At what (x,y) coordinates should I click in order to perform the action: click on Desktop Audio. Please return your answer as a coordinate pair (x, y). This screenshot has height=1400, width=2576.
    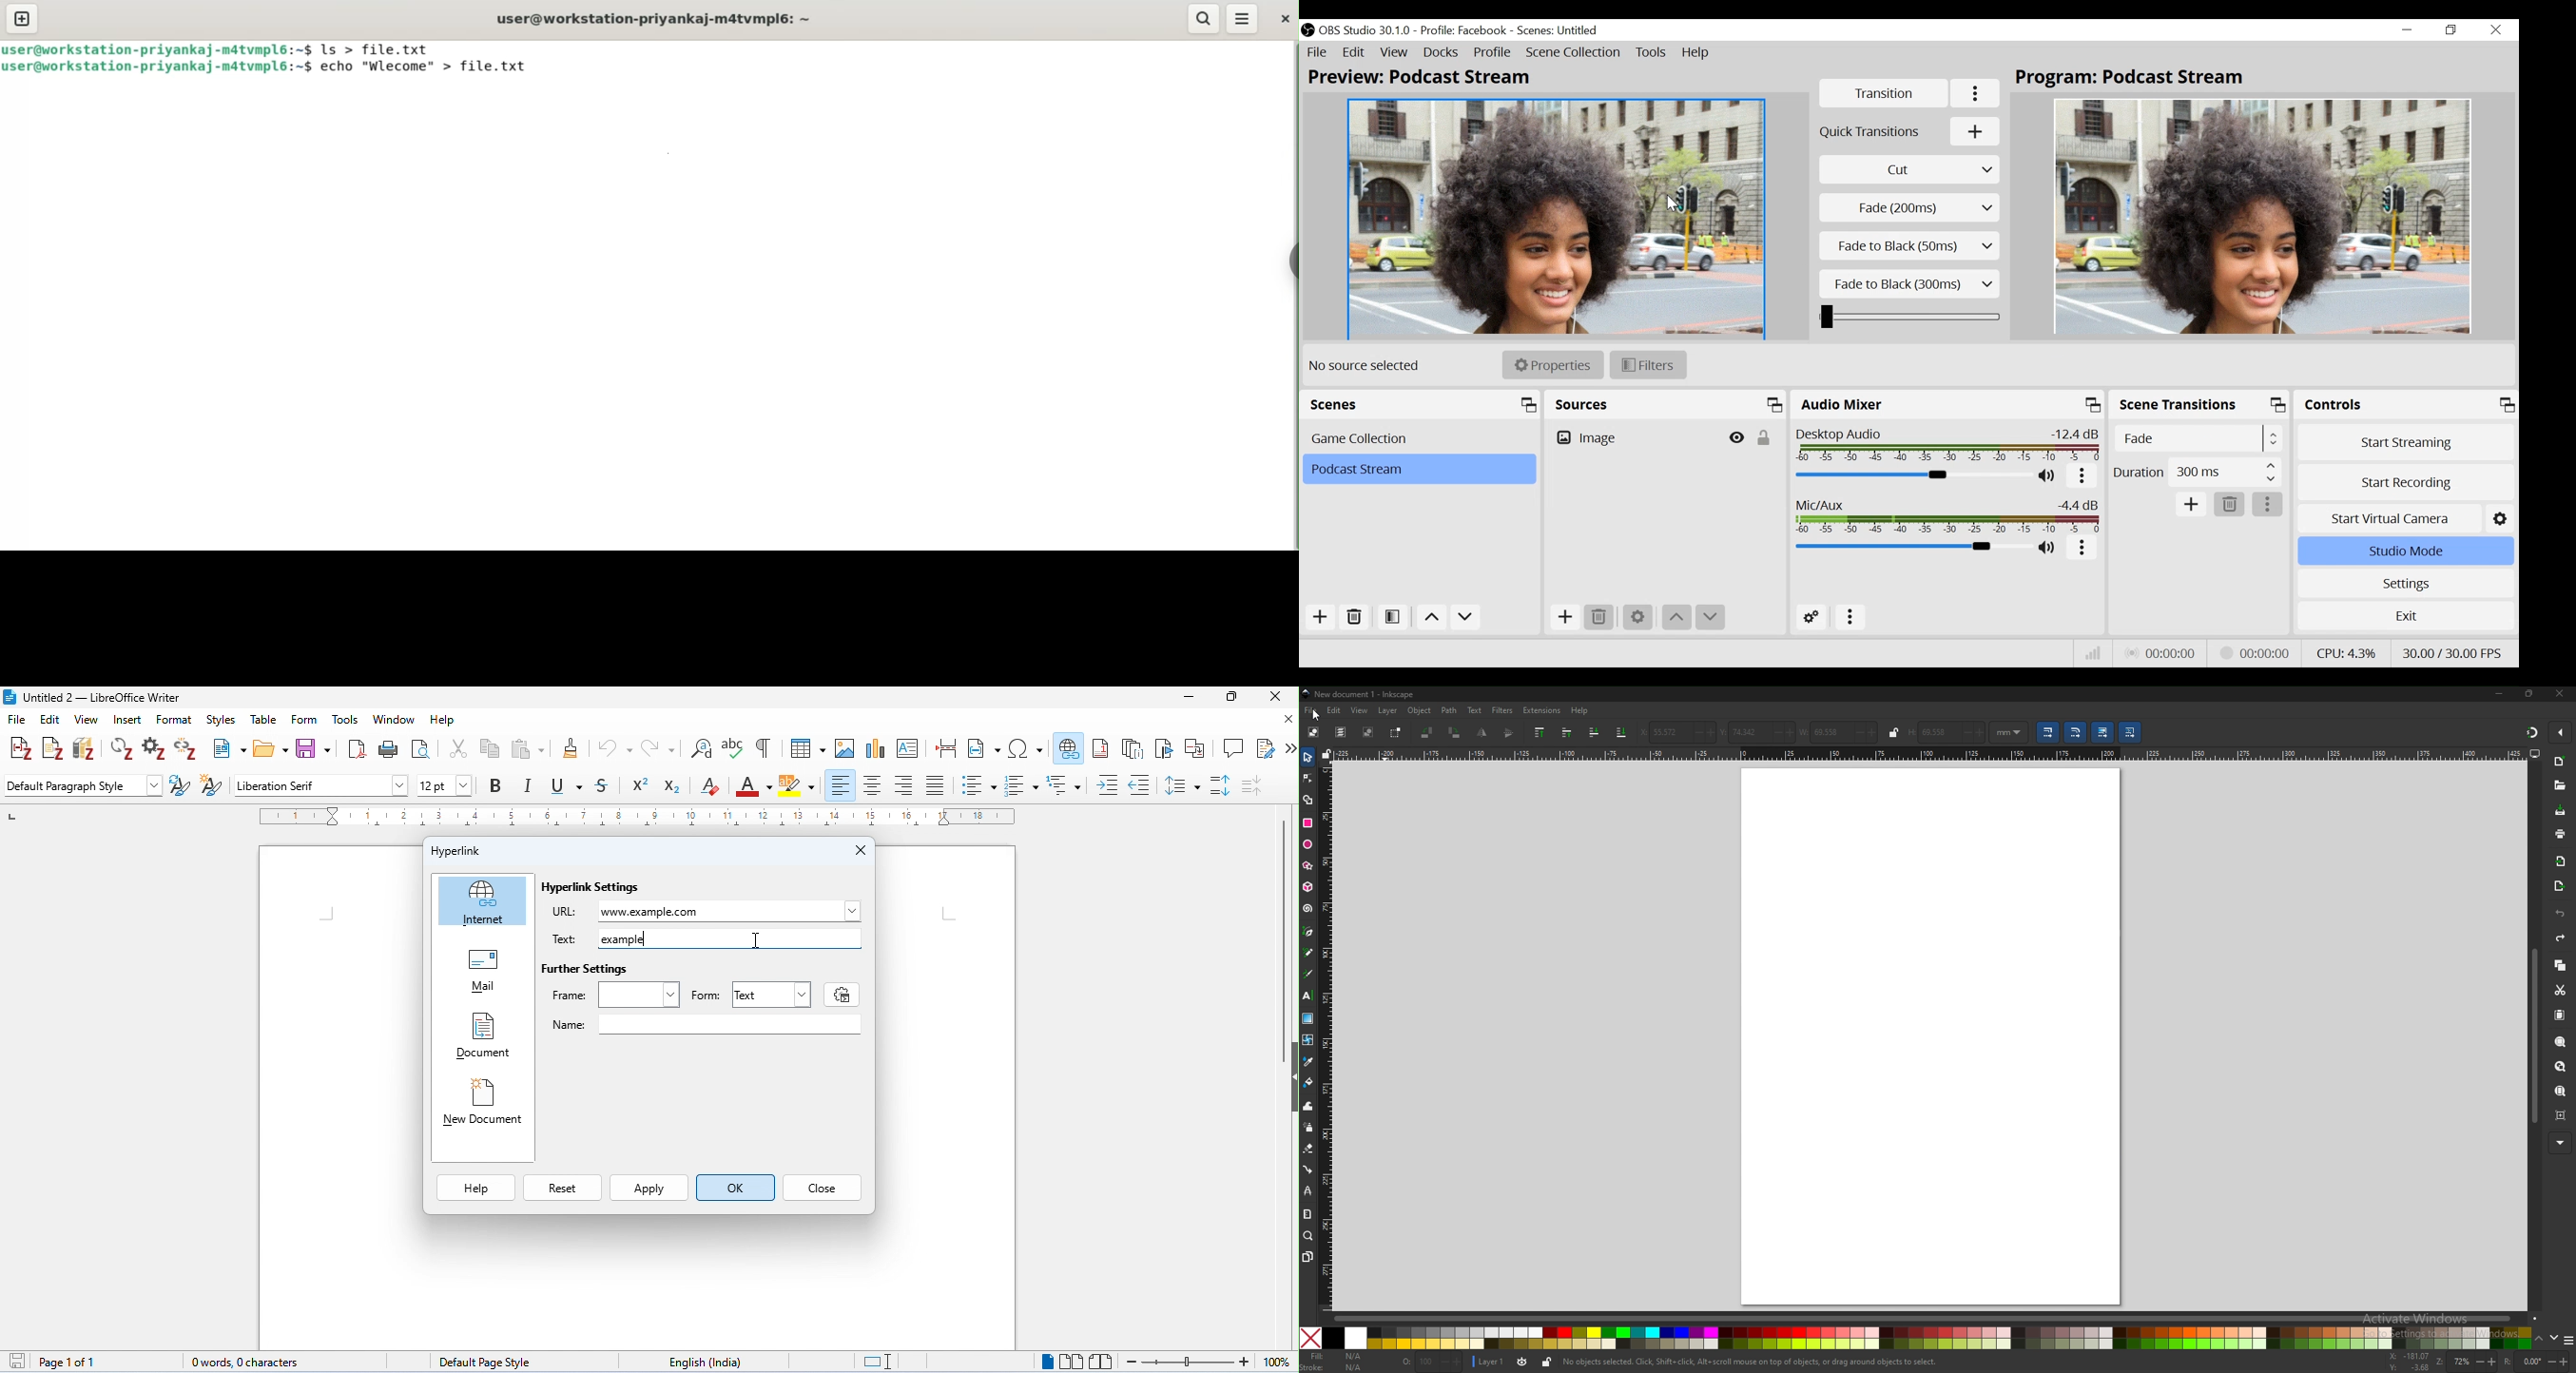
    Looking at the image, I should click on (1947, 445).